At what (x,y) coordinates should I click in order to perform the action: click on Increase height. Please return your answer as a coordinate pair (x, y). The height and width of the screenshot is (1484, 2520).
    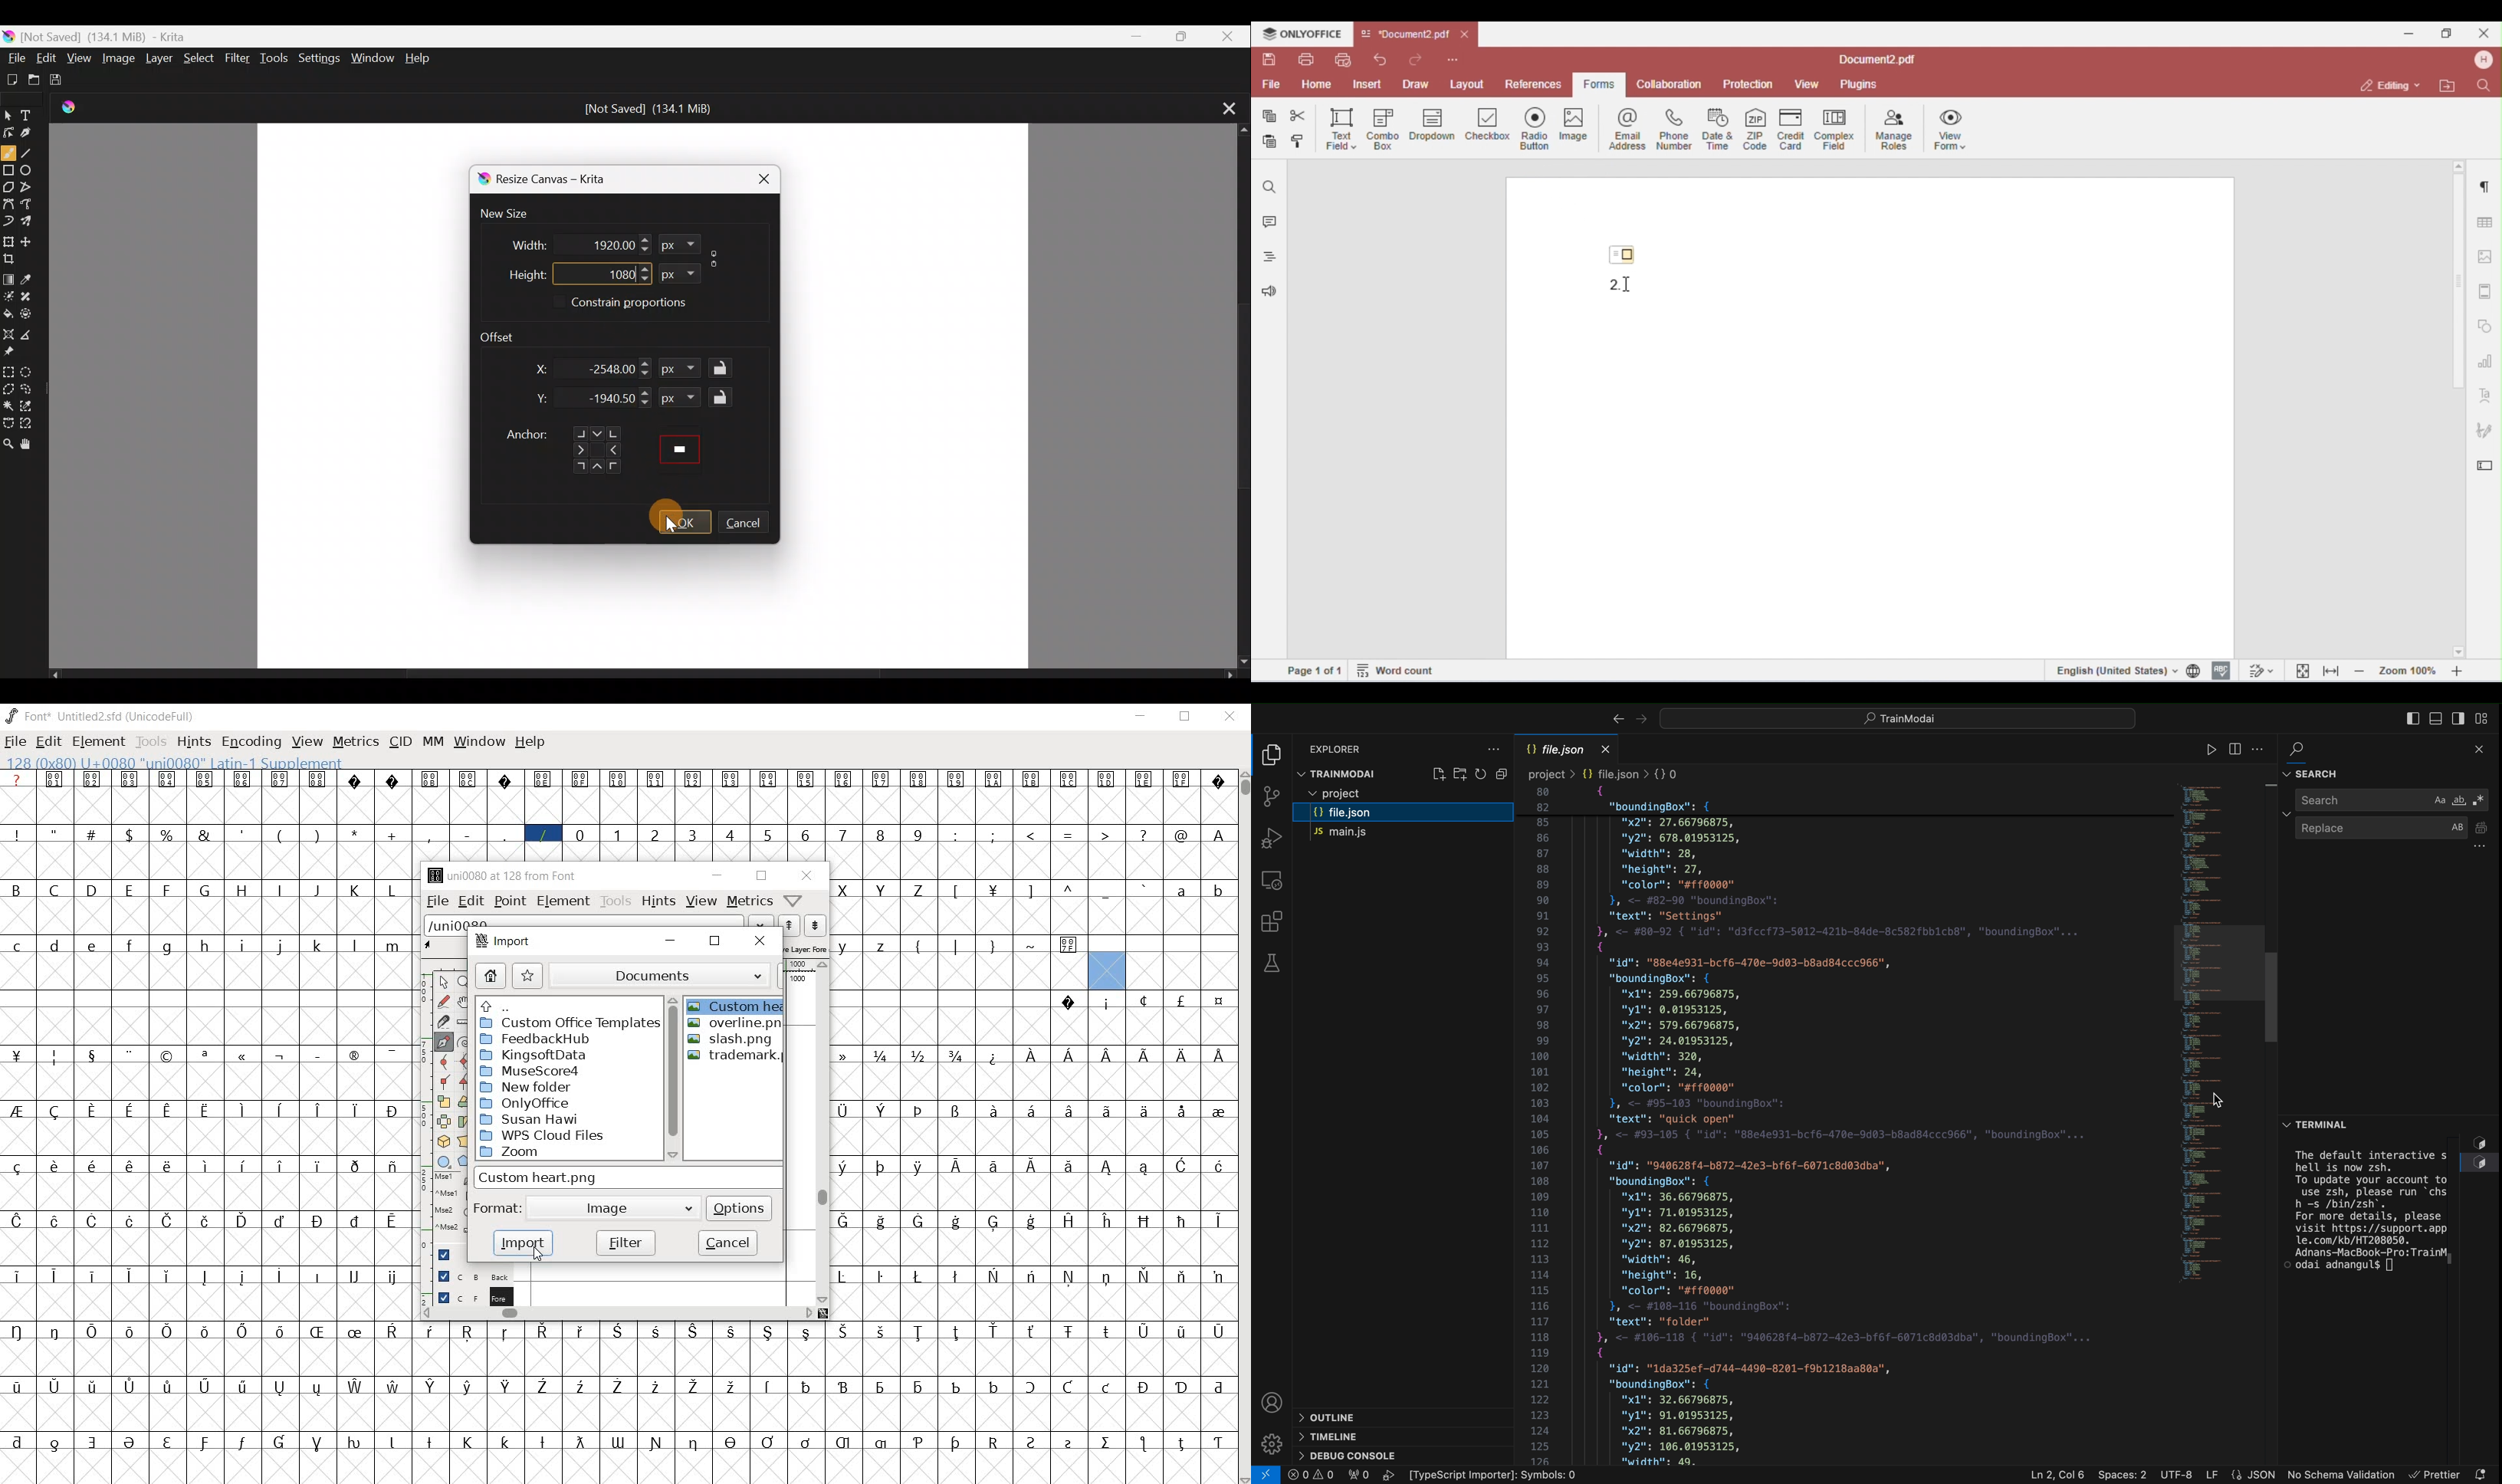
    Looking at the image, I should click on (642, 268).